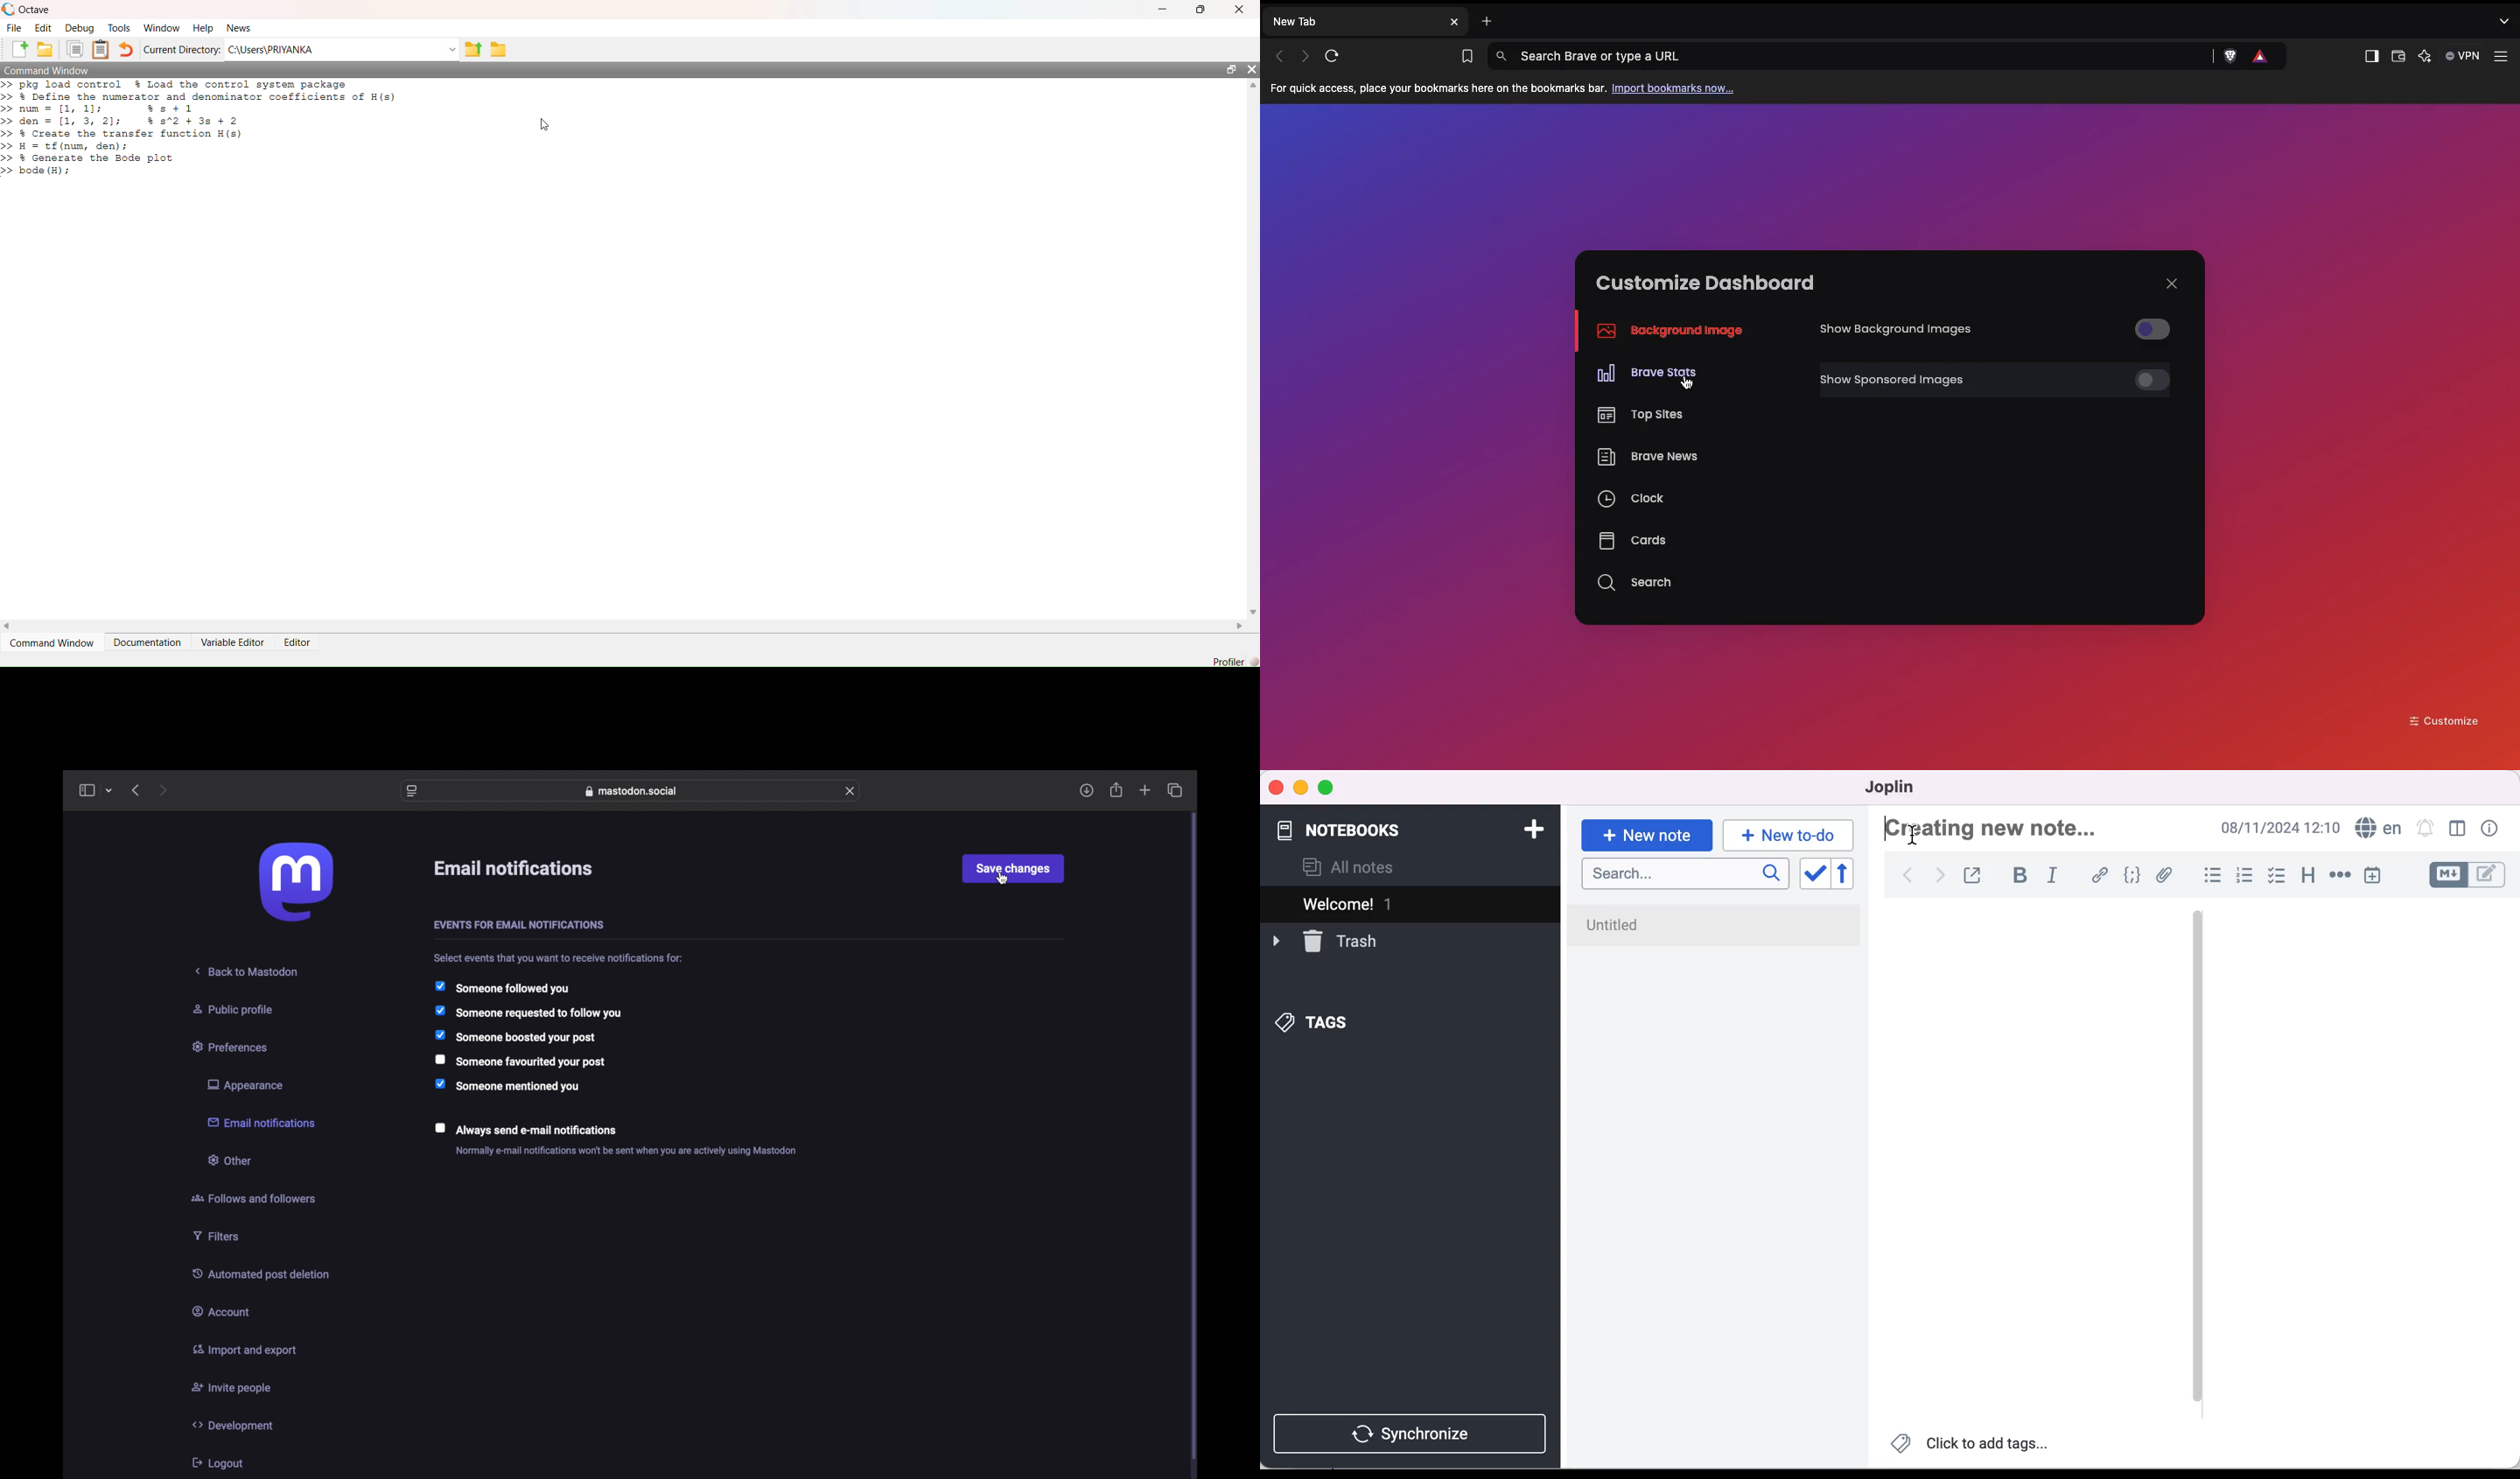 The image size is (2520, 1484). Describe the element at coordinates (528, 1012) in the screenshot. I see `checkbox` at that location.